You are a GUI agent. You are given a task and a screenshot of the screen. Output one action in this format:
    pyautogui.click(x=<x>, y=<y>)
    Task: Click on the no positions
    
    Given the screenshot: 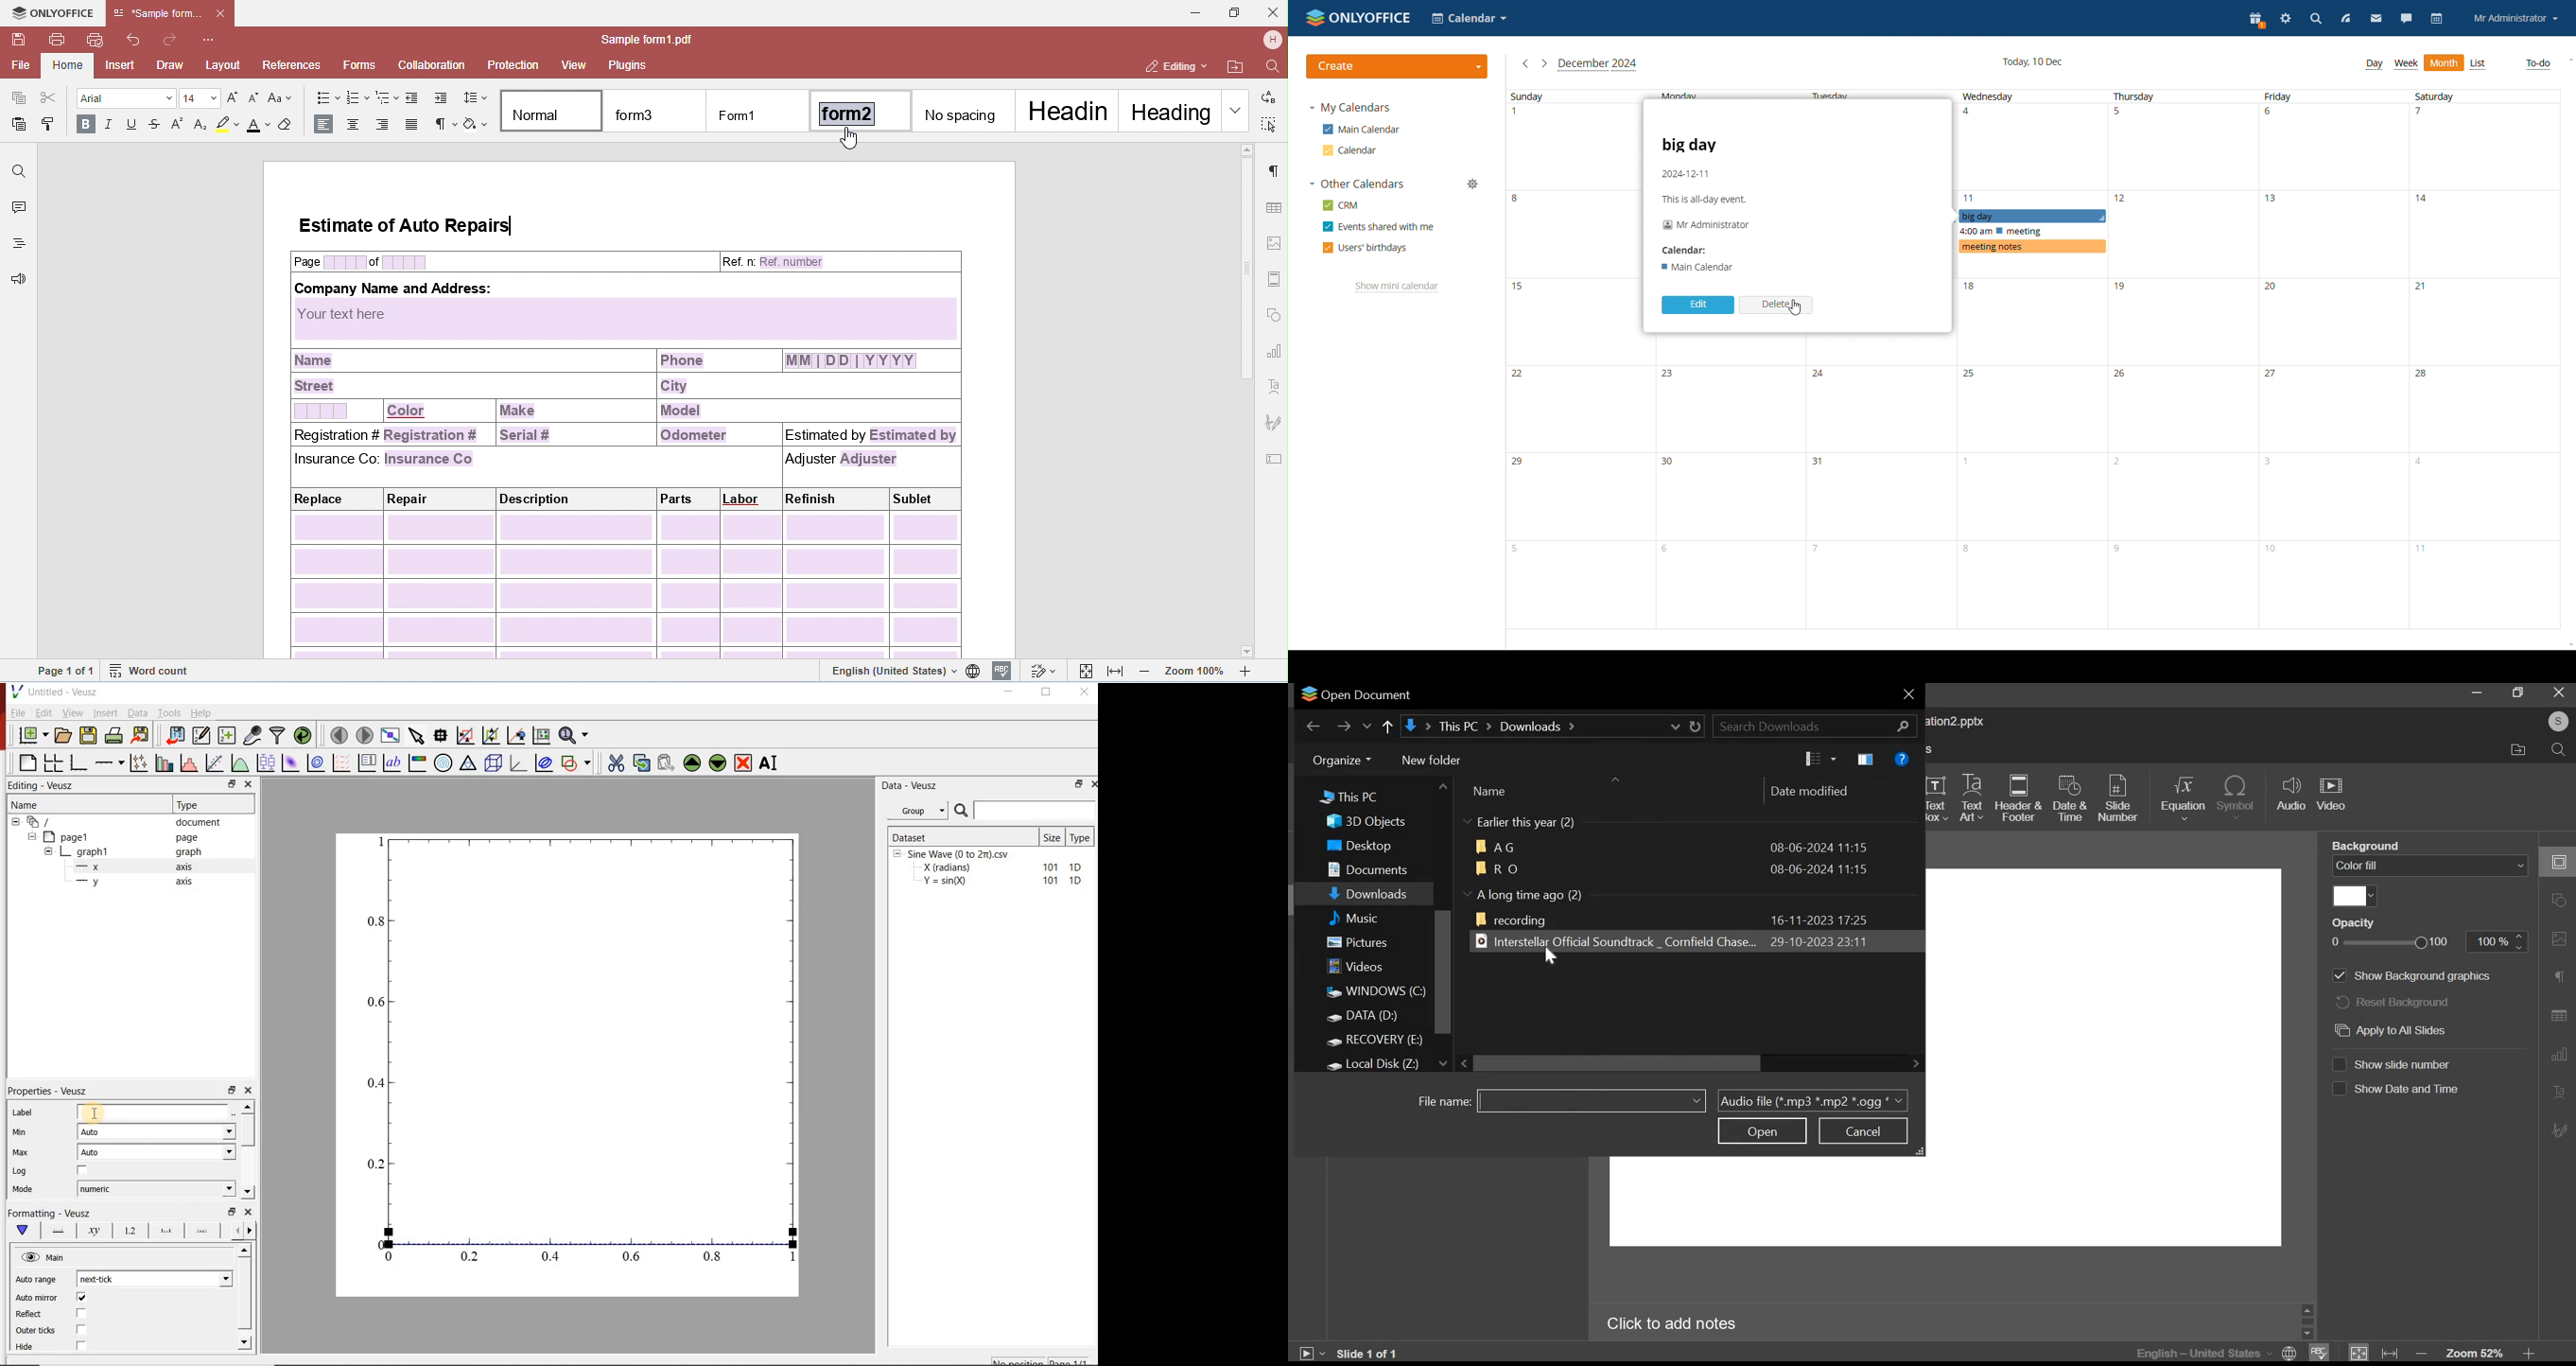 What is the action you would take?
    pyautogui.click(x=1042, y=1360)
    